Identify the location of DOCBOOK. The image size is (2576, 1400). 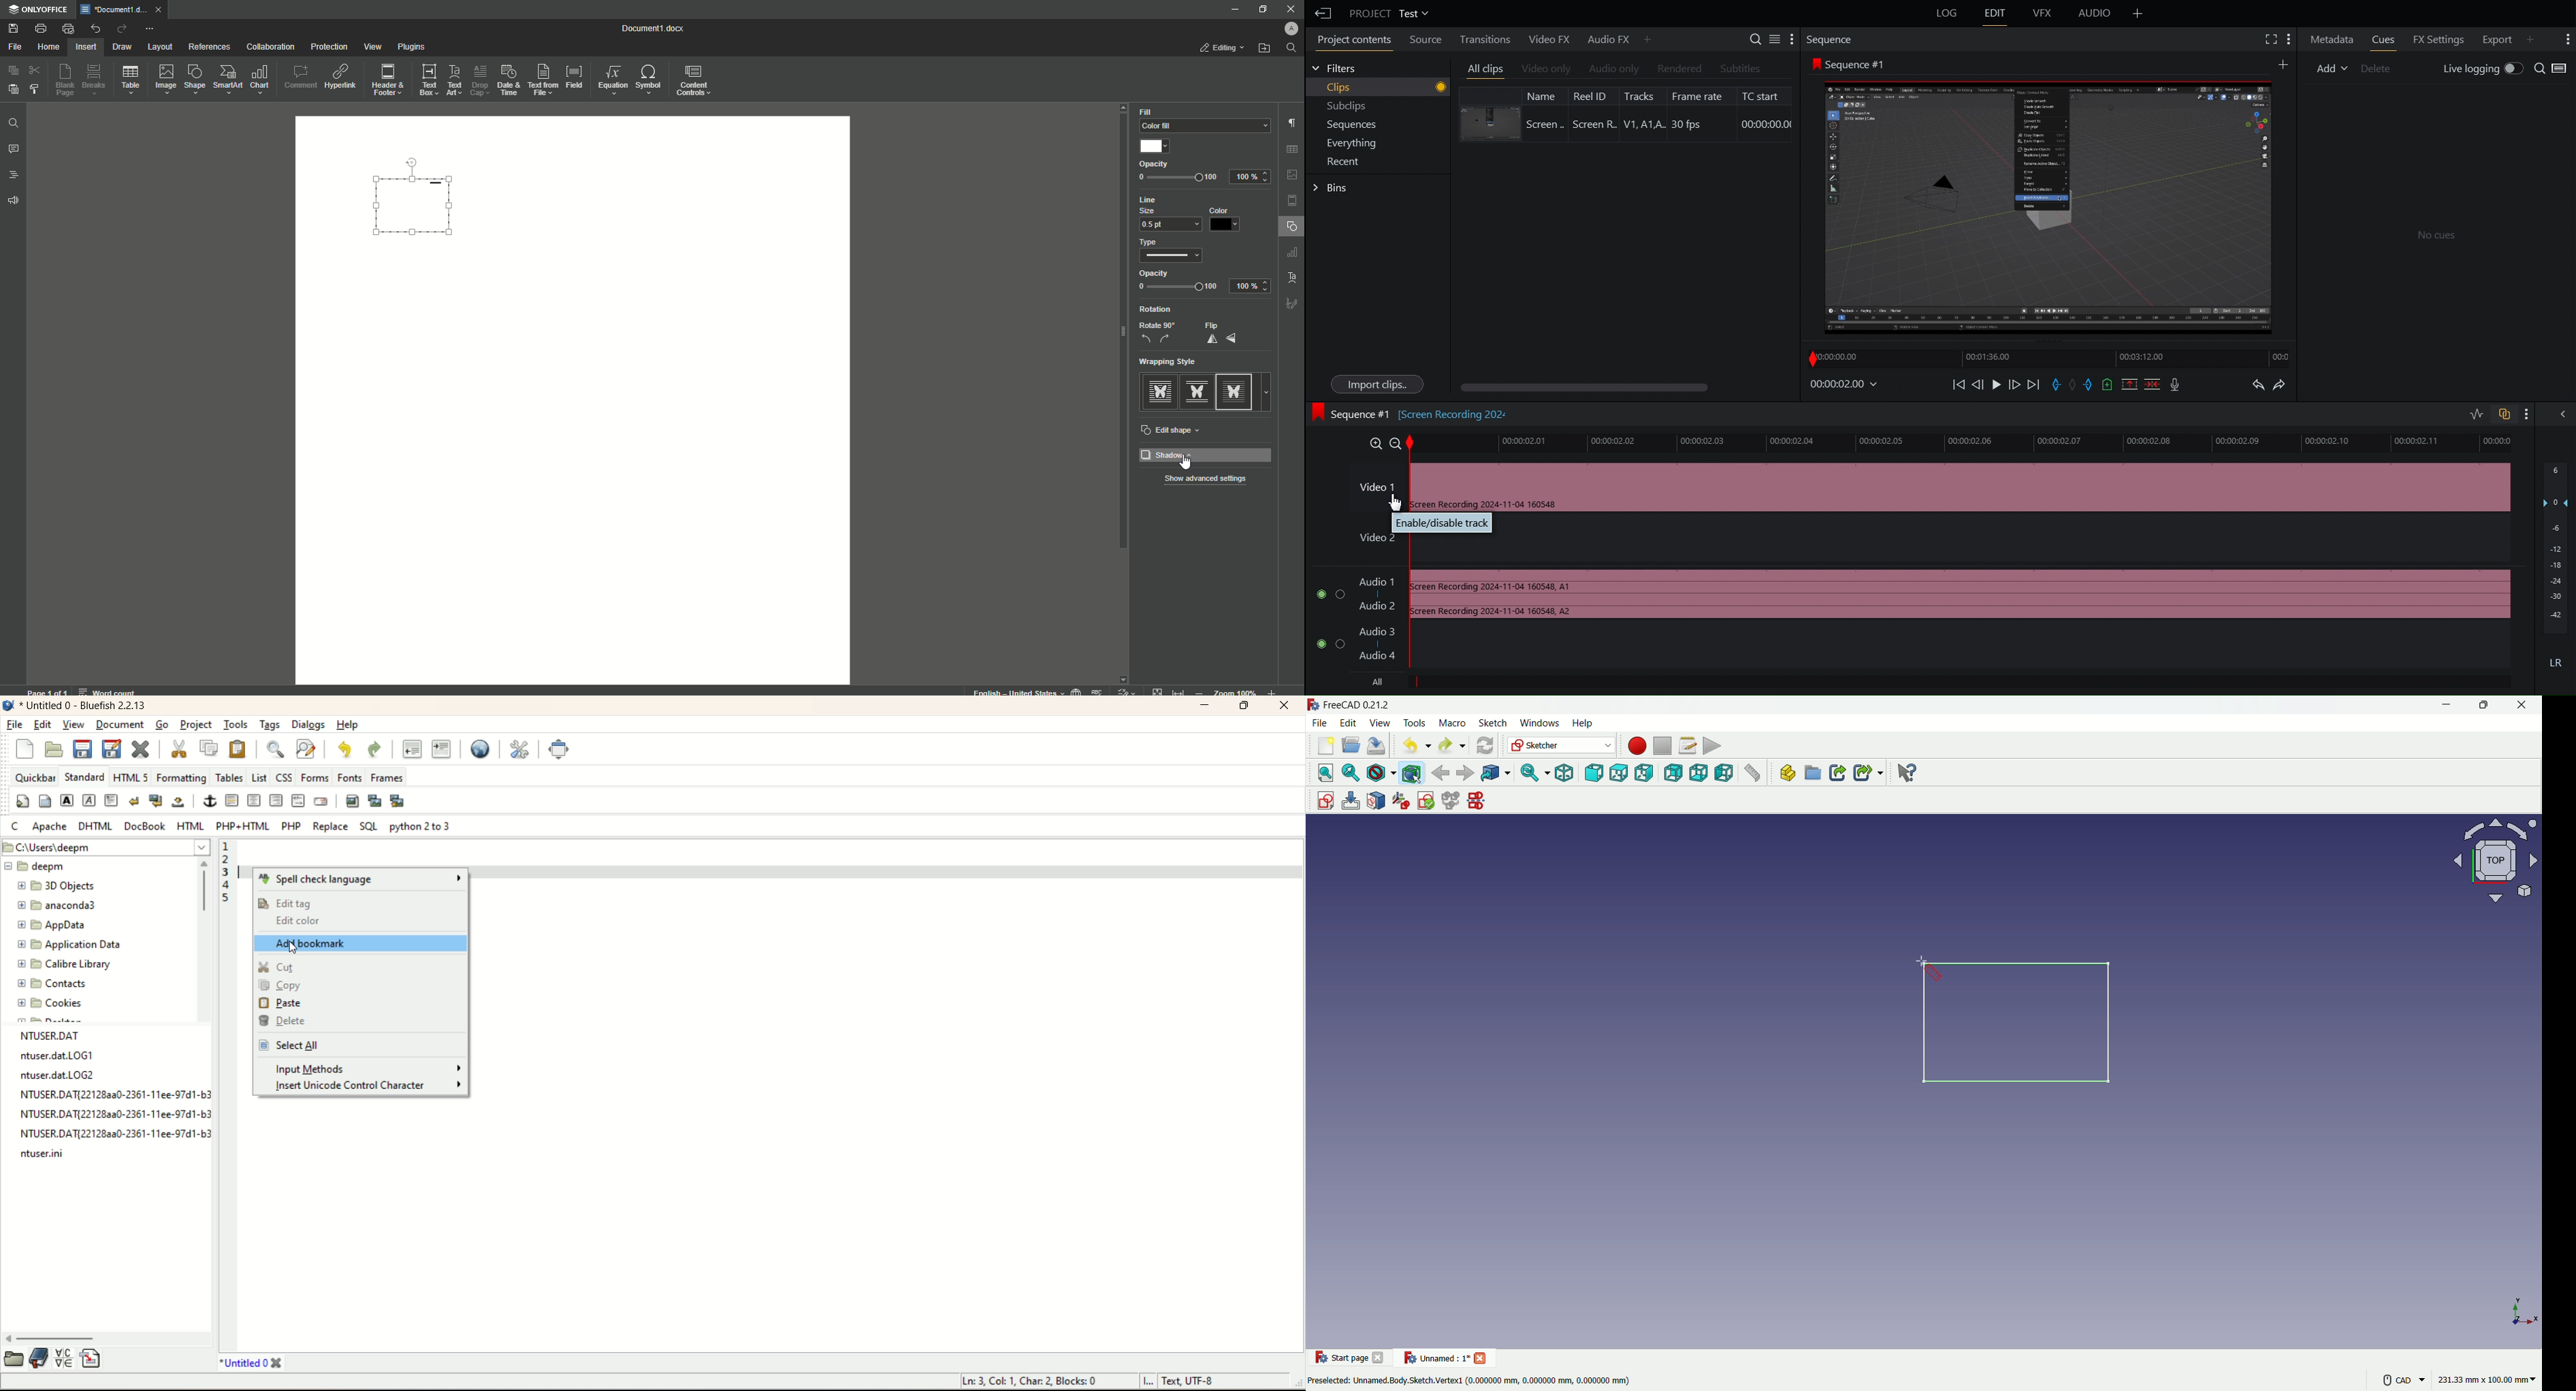
(146, 825).